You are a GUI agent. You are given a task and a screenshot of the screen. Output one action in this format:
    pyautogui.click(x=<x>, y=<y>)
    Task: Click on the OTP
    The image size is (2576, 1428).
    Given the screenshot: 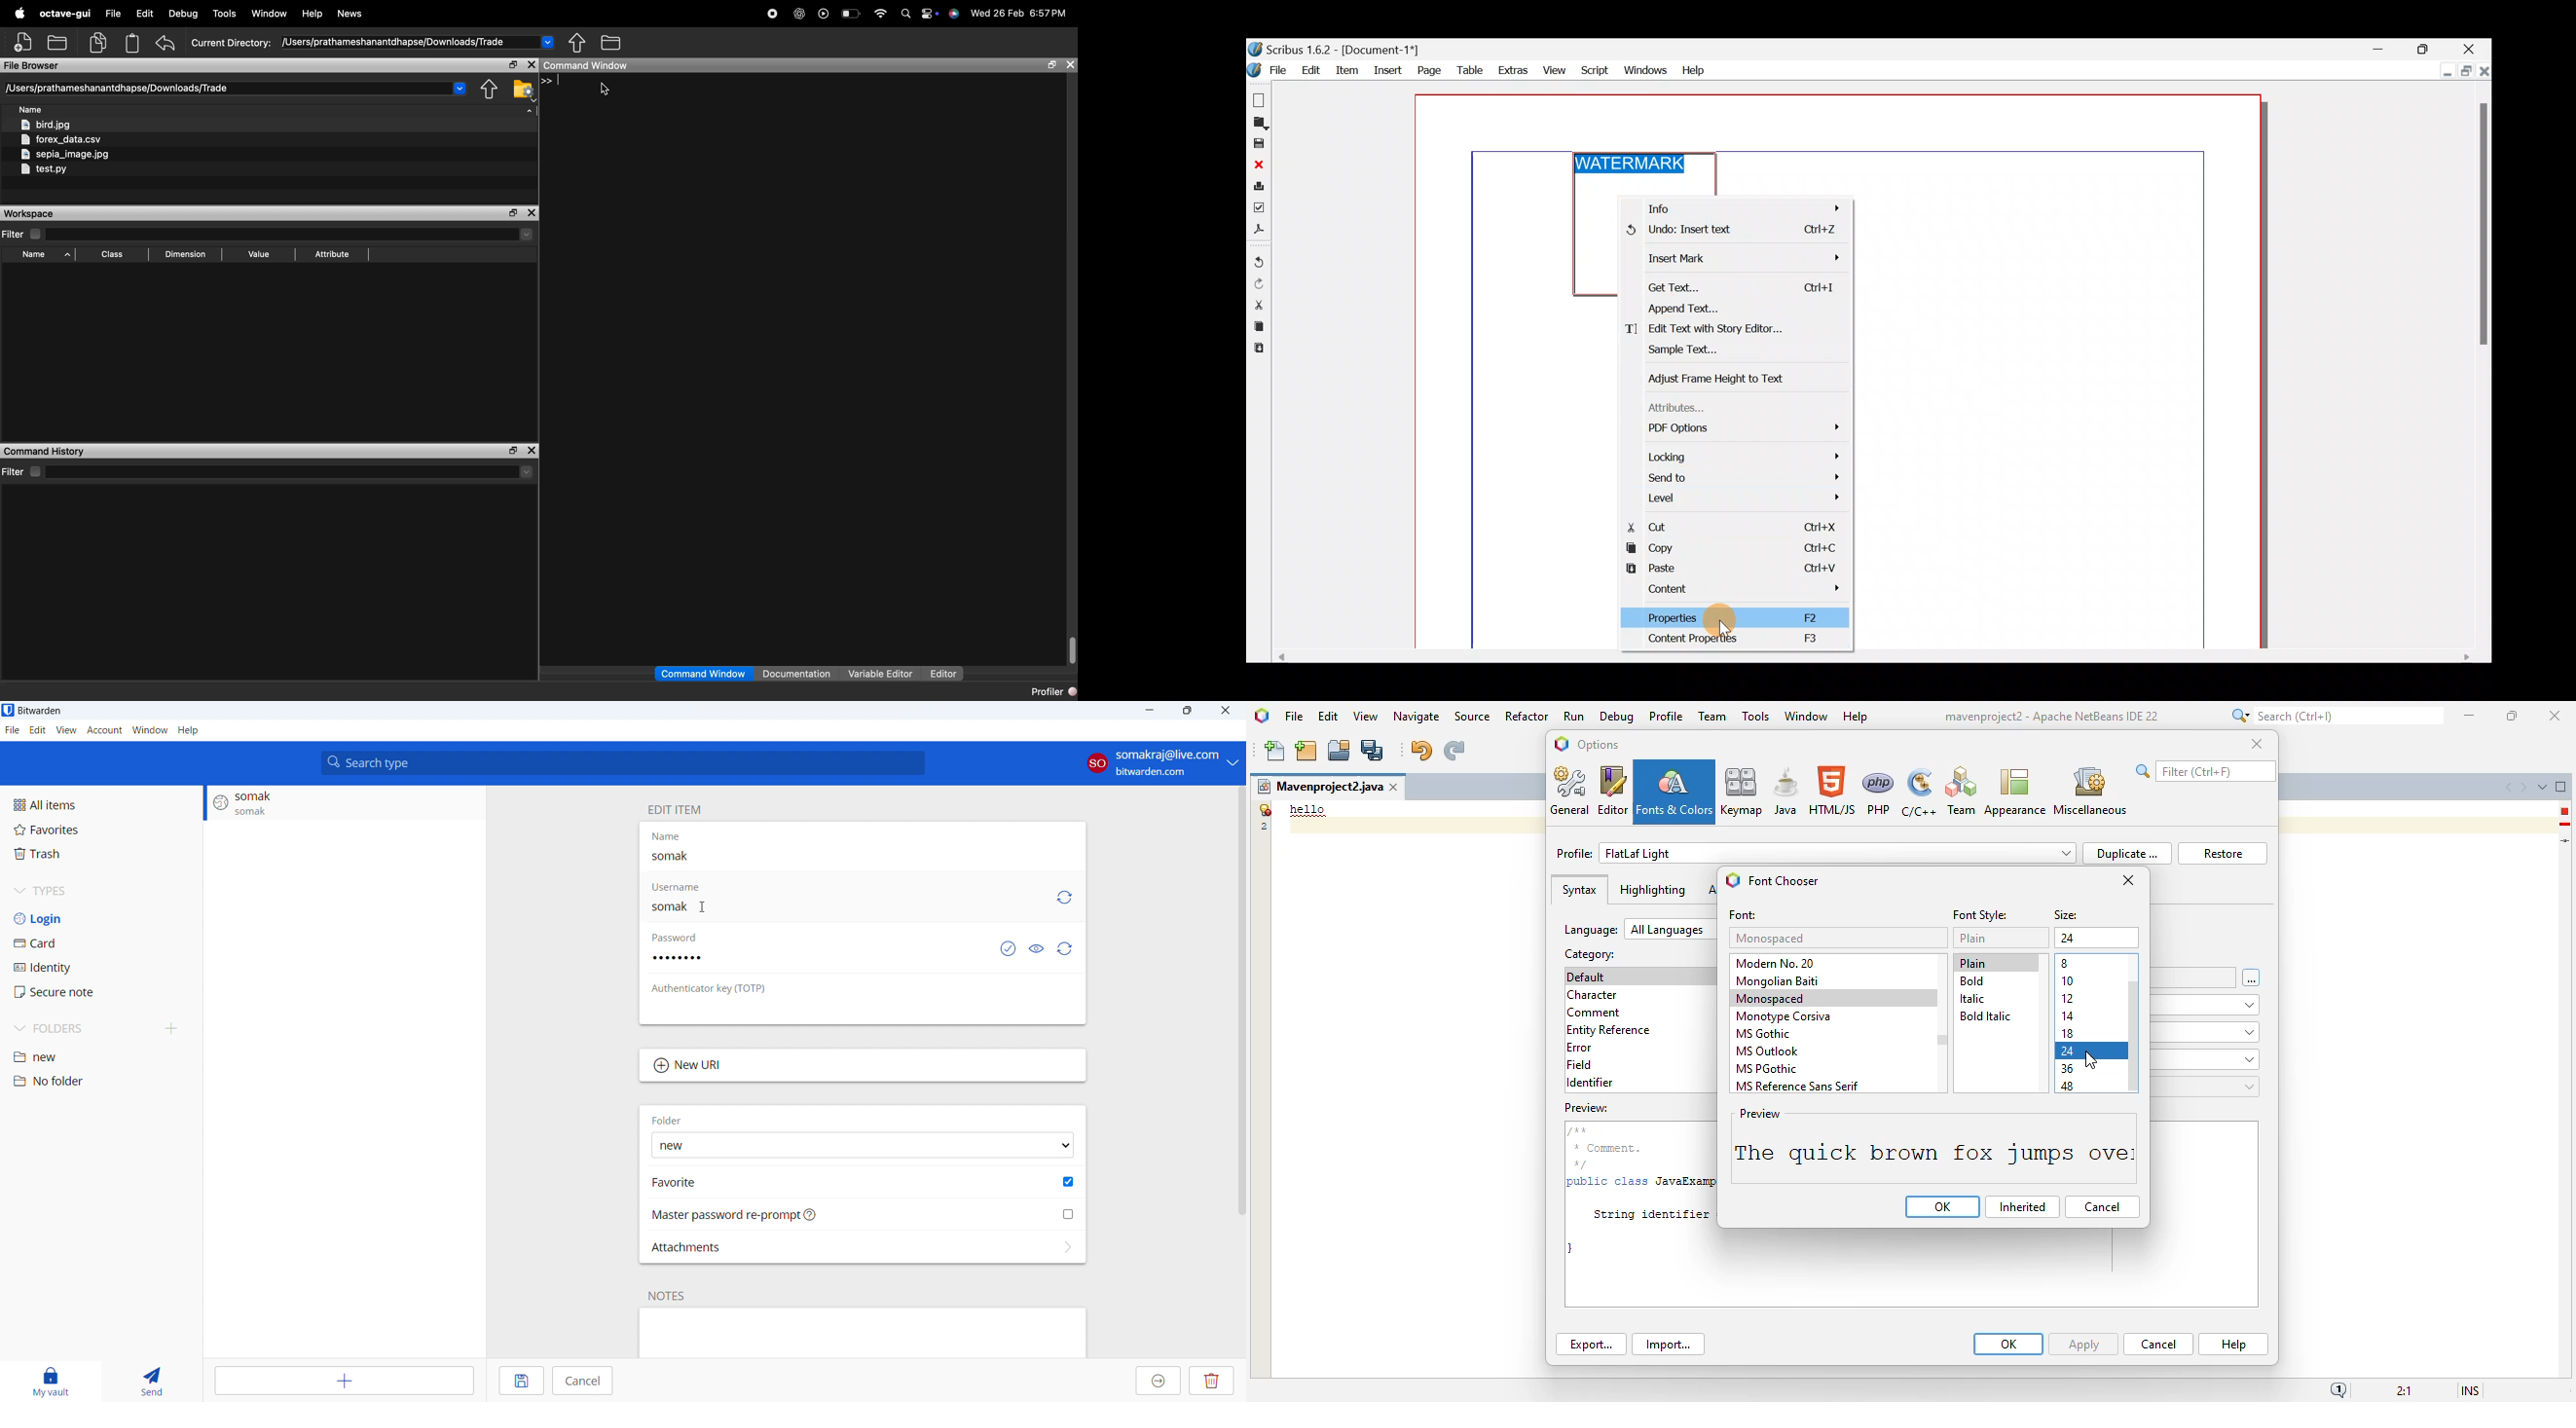 What is the action you would take?
    pyautogui.click(x=717, y=989)
    